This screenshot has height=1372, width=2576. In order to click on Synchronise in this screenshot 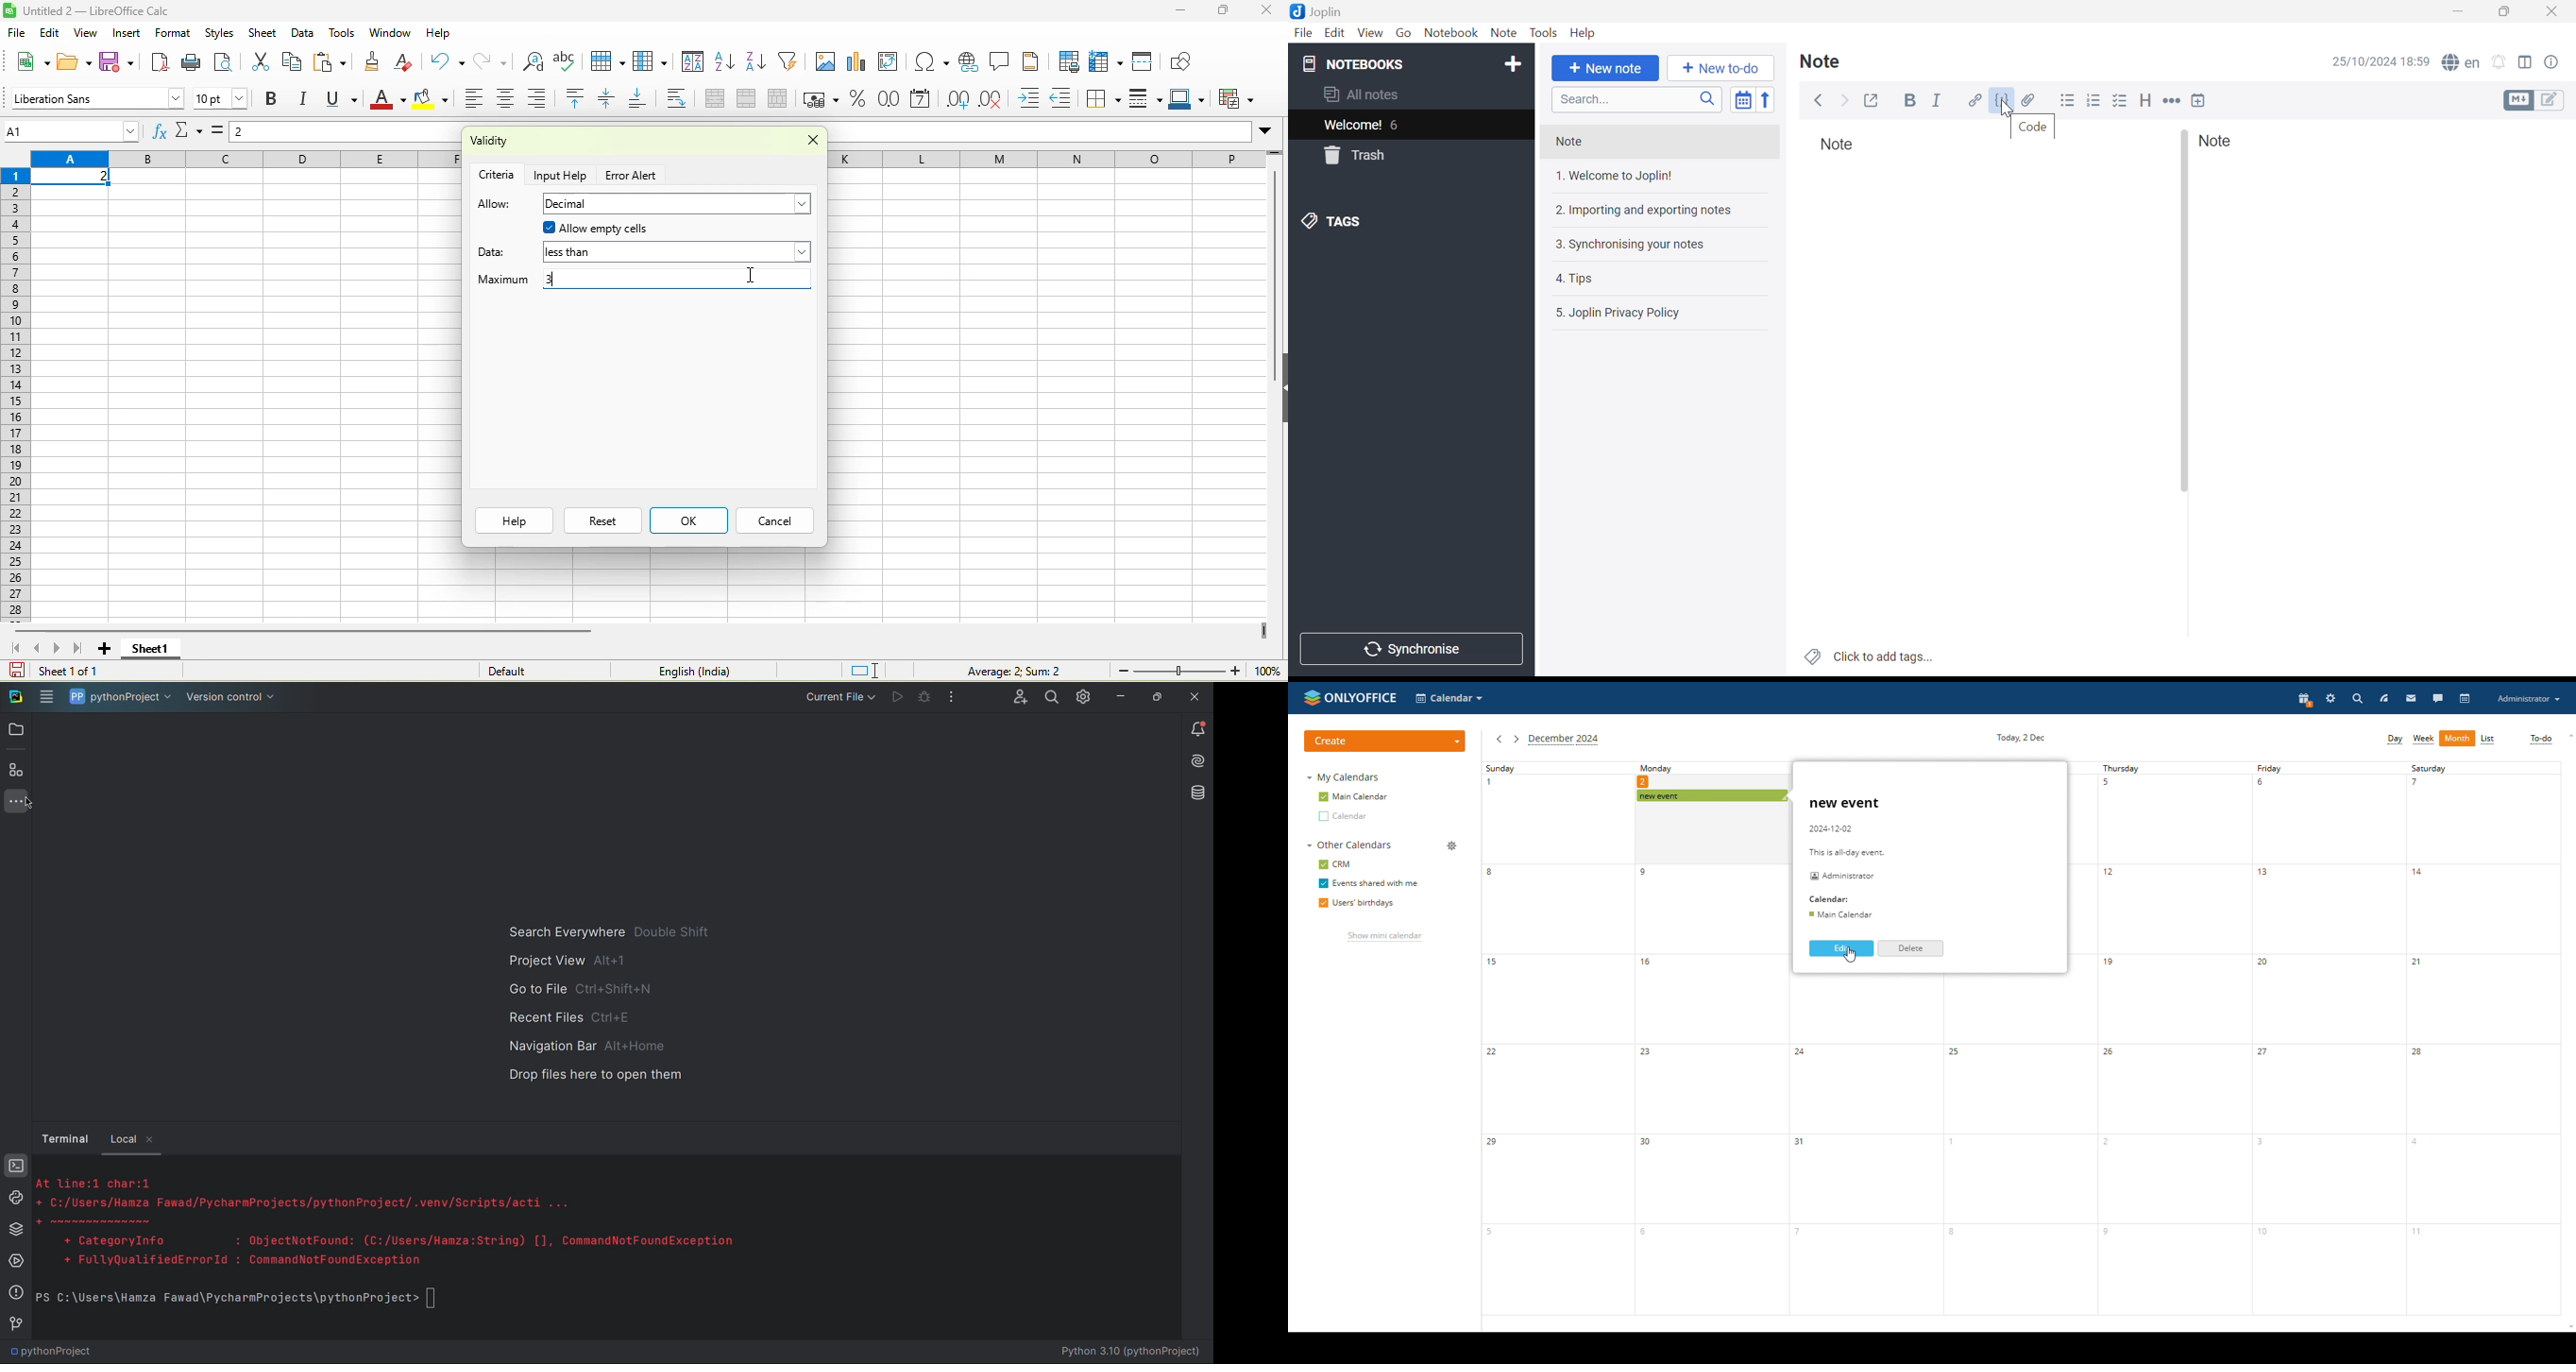, I will do `click(1409, 648)`.